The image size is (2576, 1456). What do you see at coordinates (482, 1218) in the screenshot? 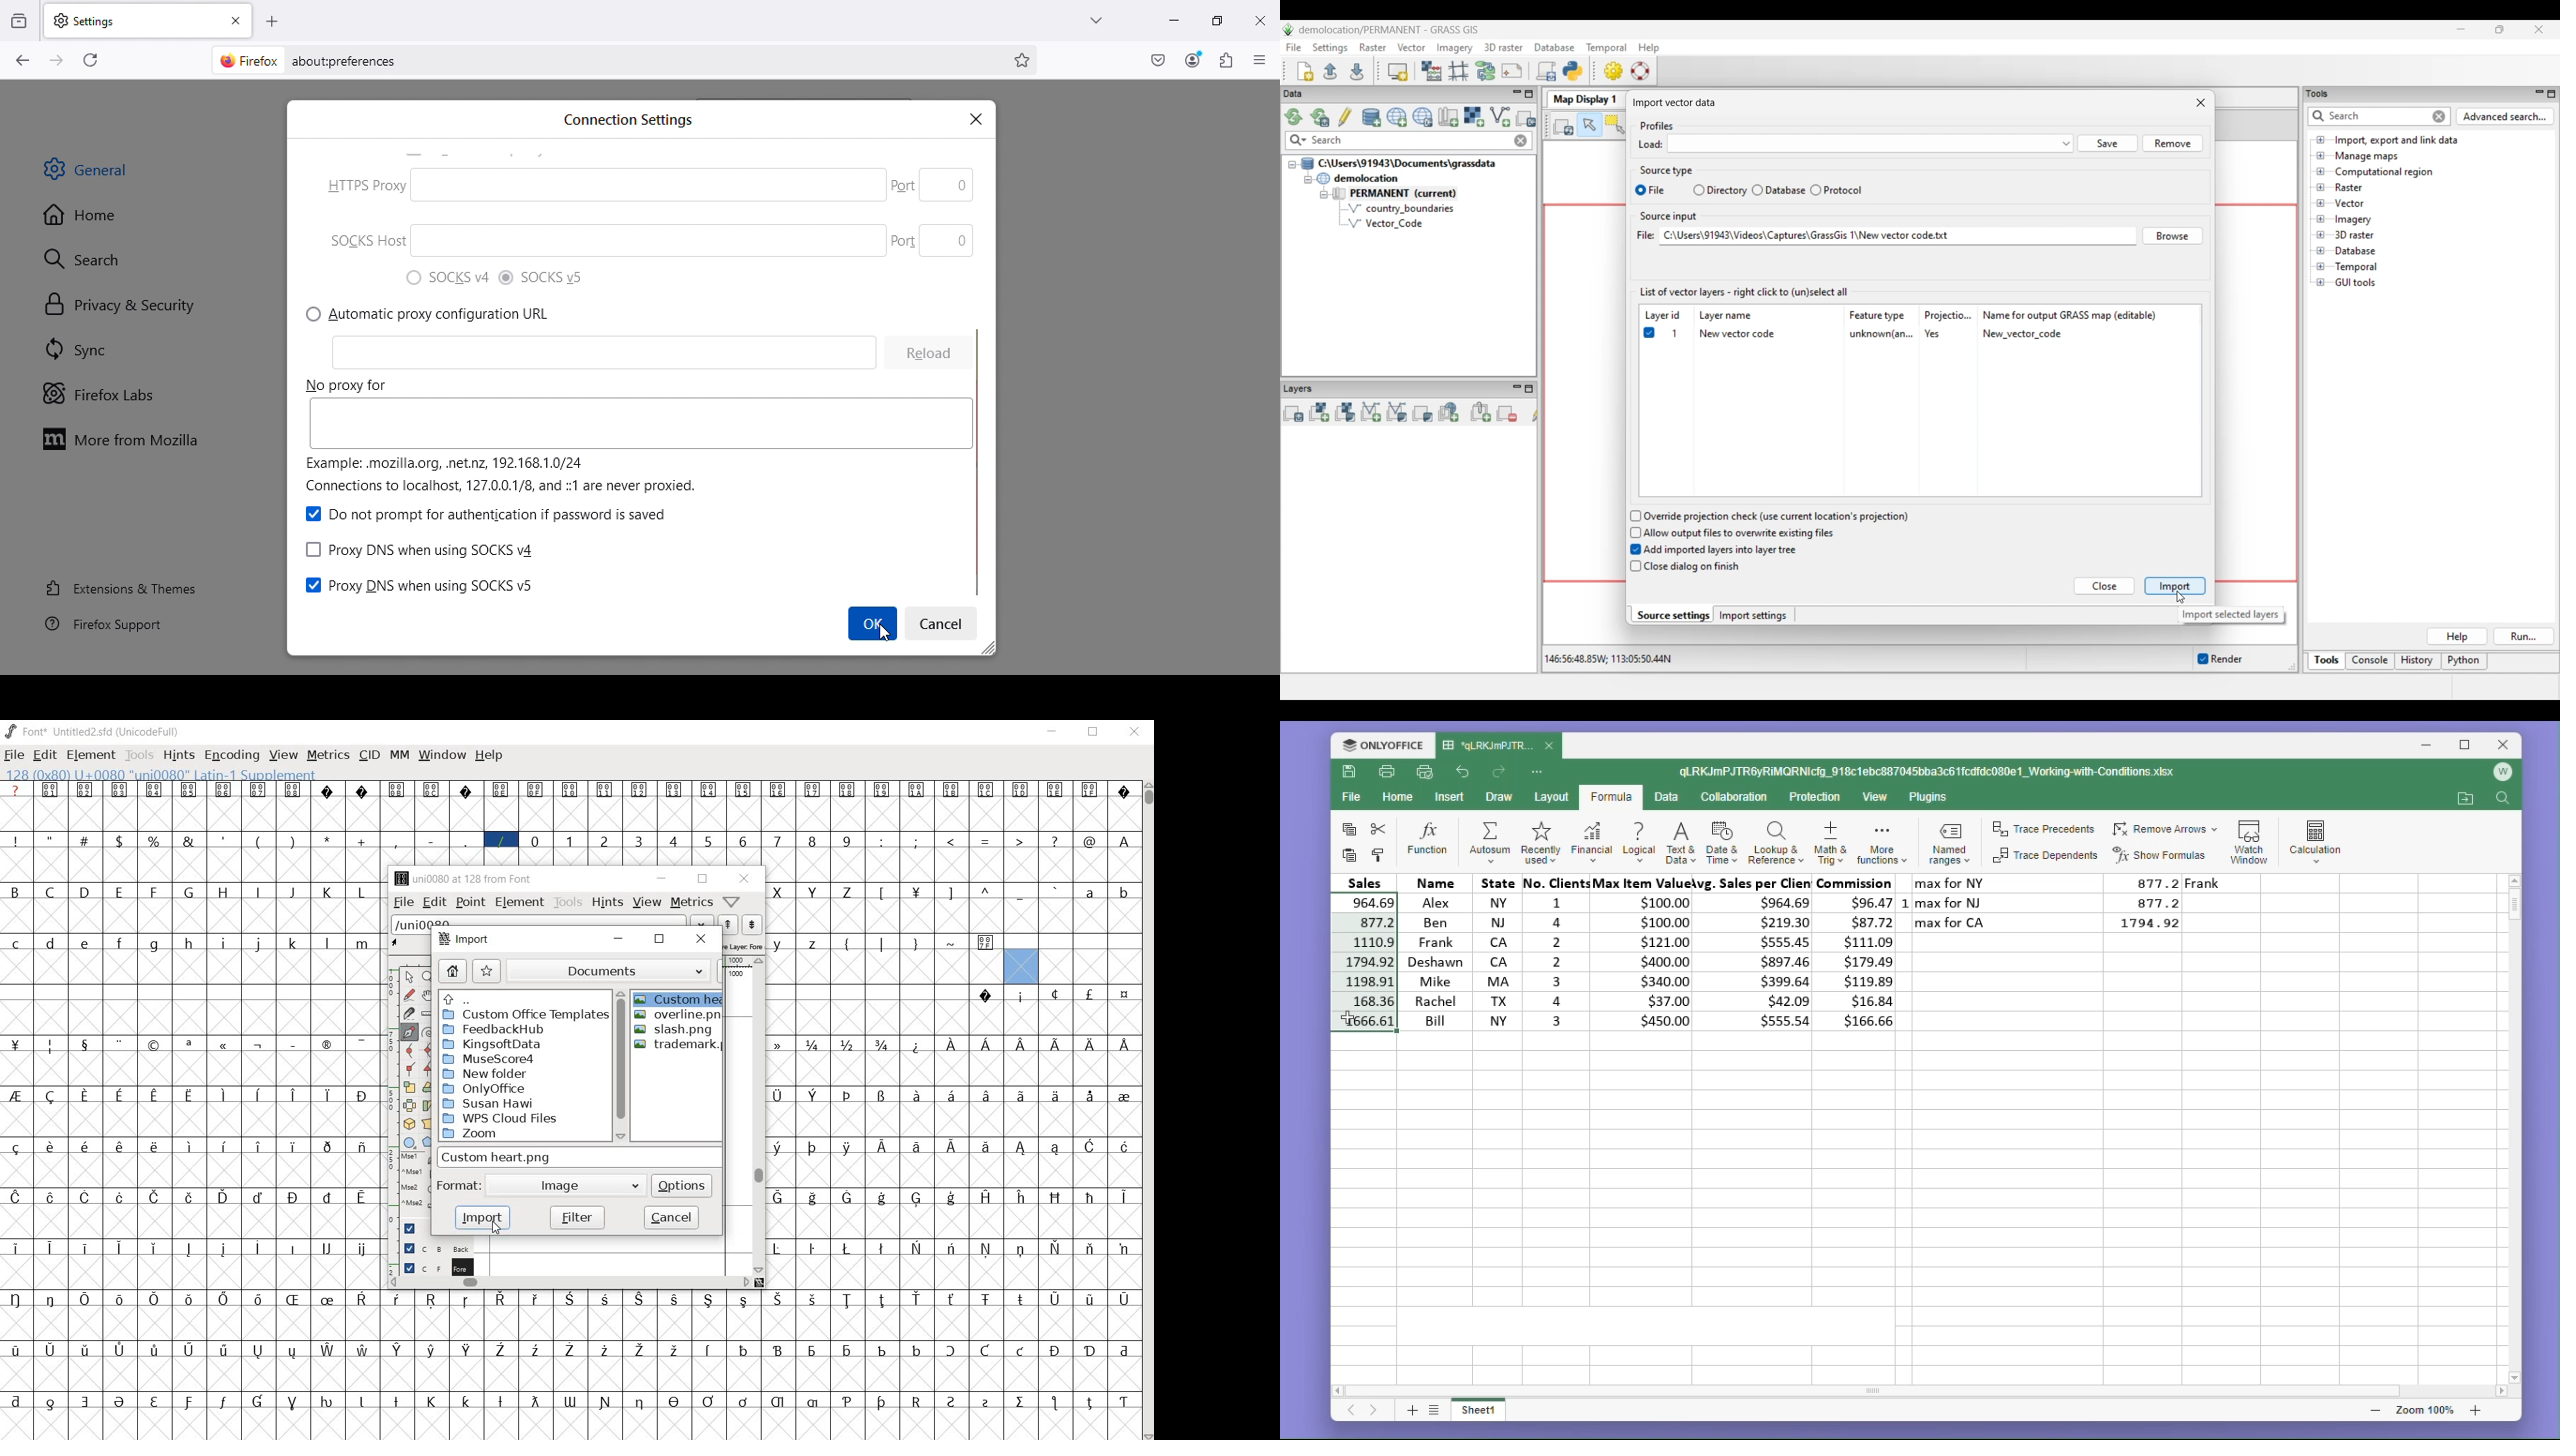
I see `import` at bounding box center [482, 1218].